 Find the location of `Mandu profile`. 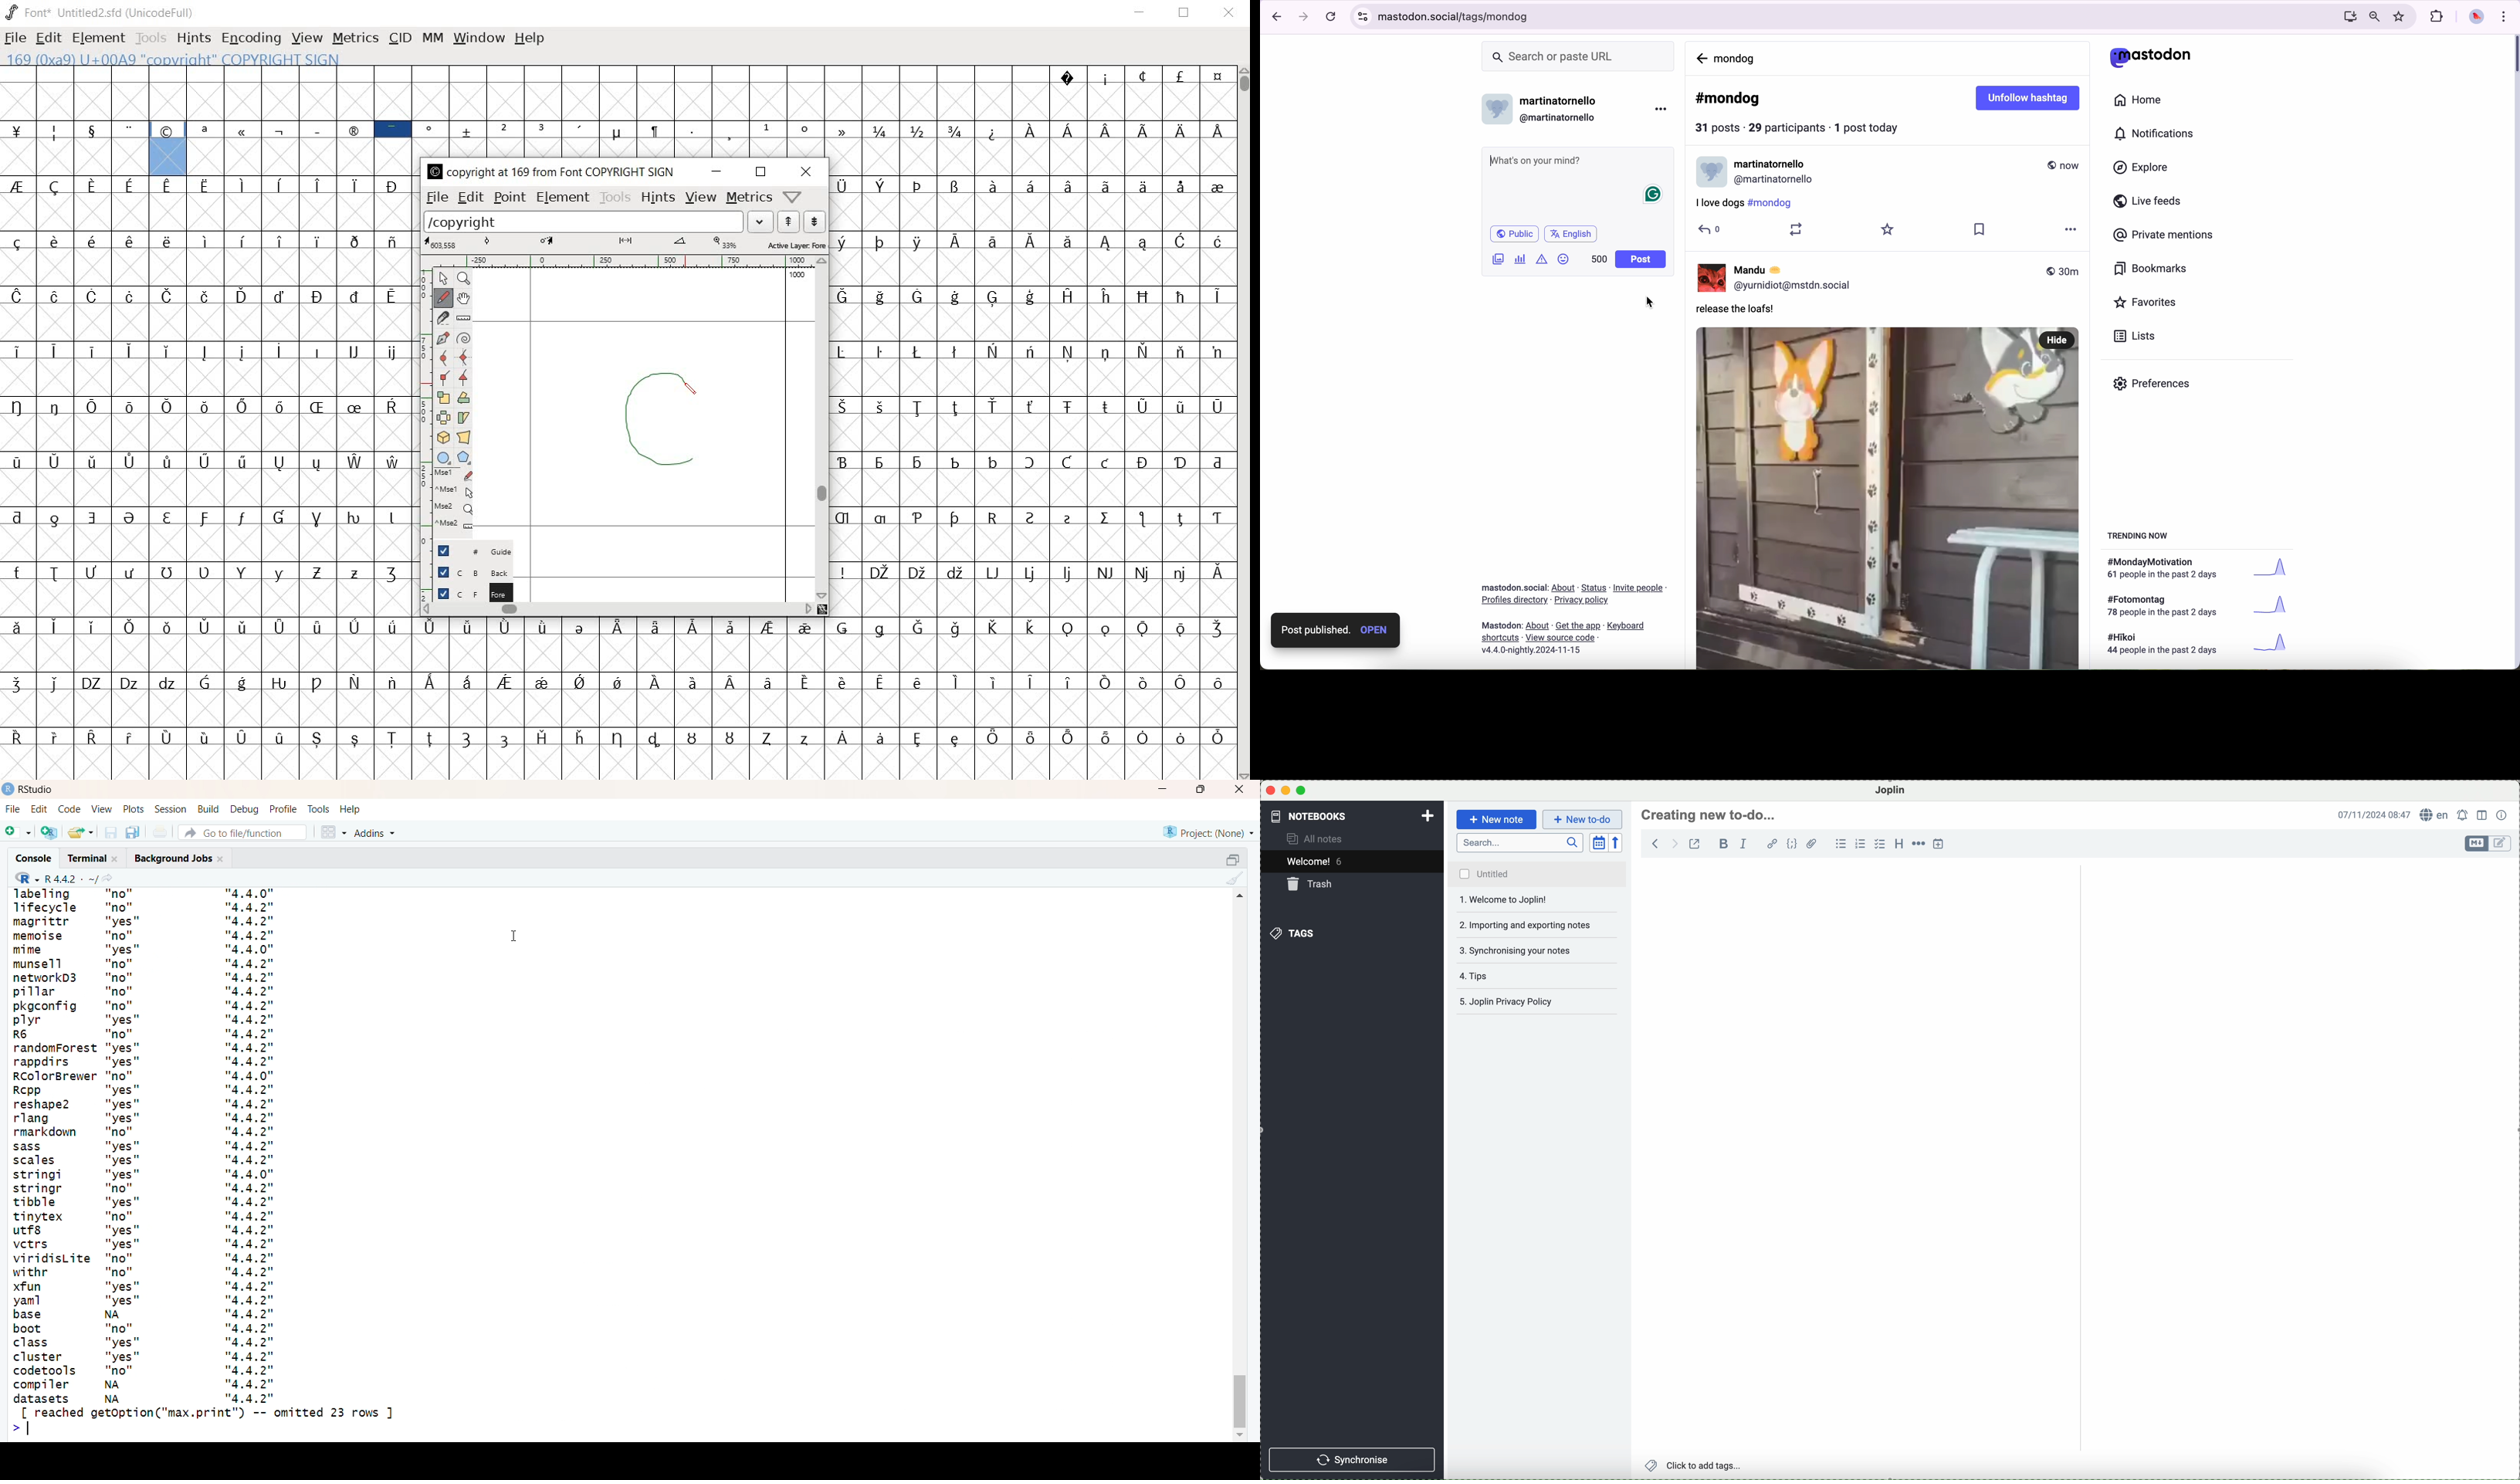

Mandu profile is located at coordinates (1710, 172).